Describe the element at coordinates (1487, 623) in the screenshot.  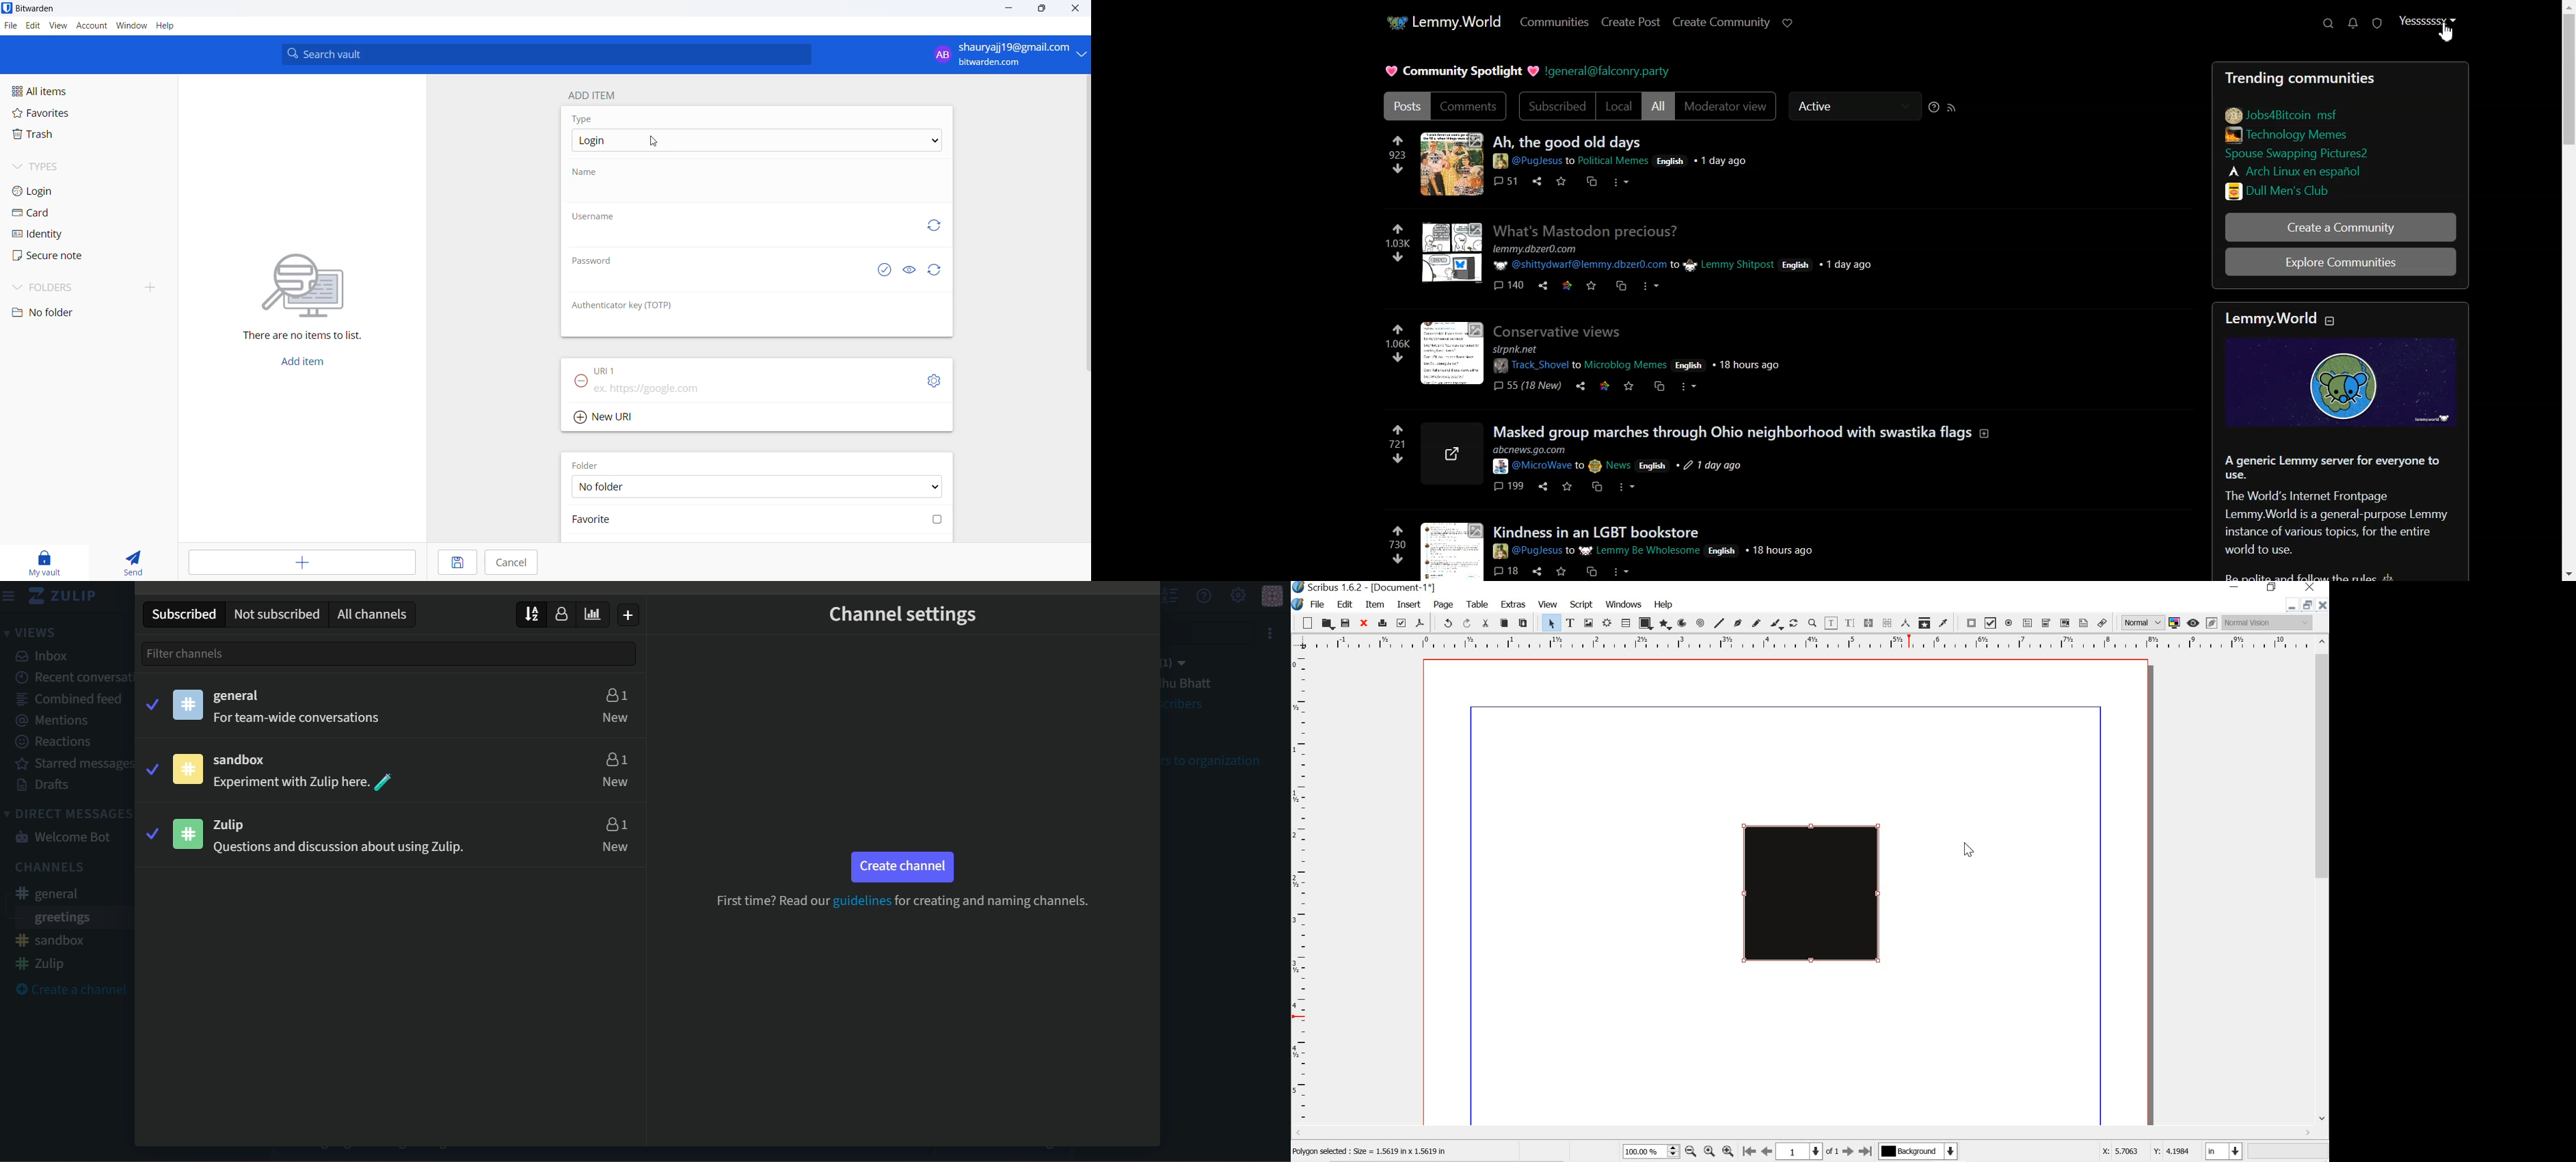
I see `cut` at that location.